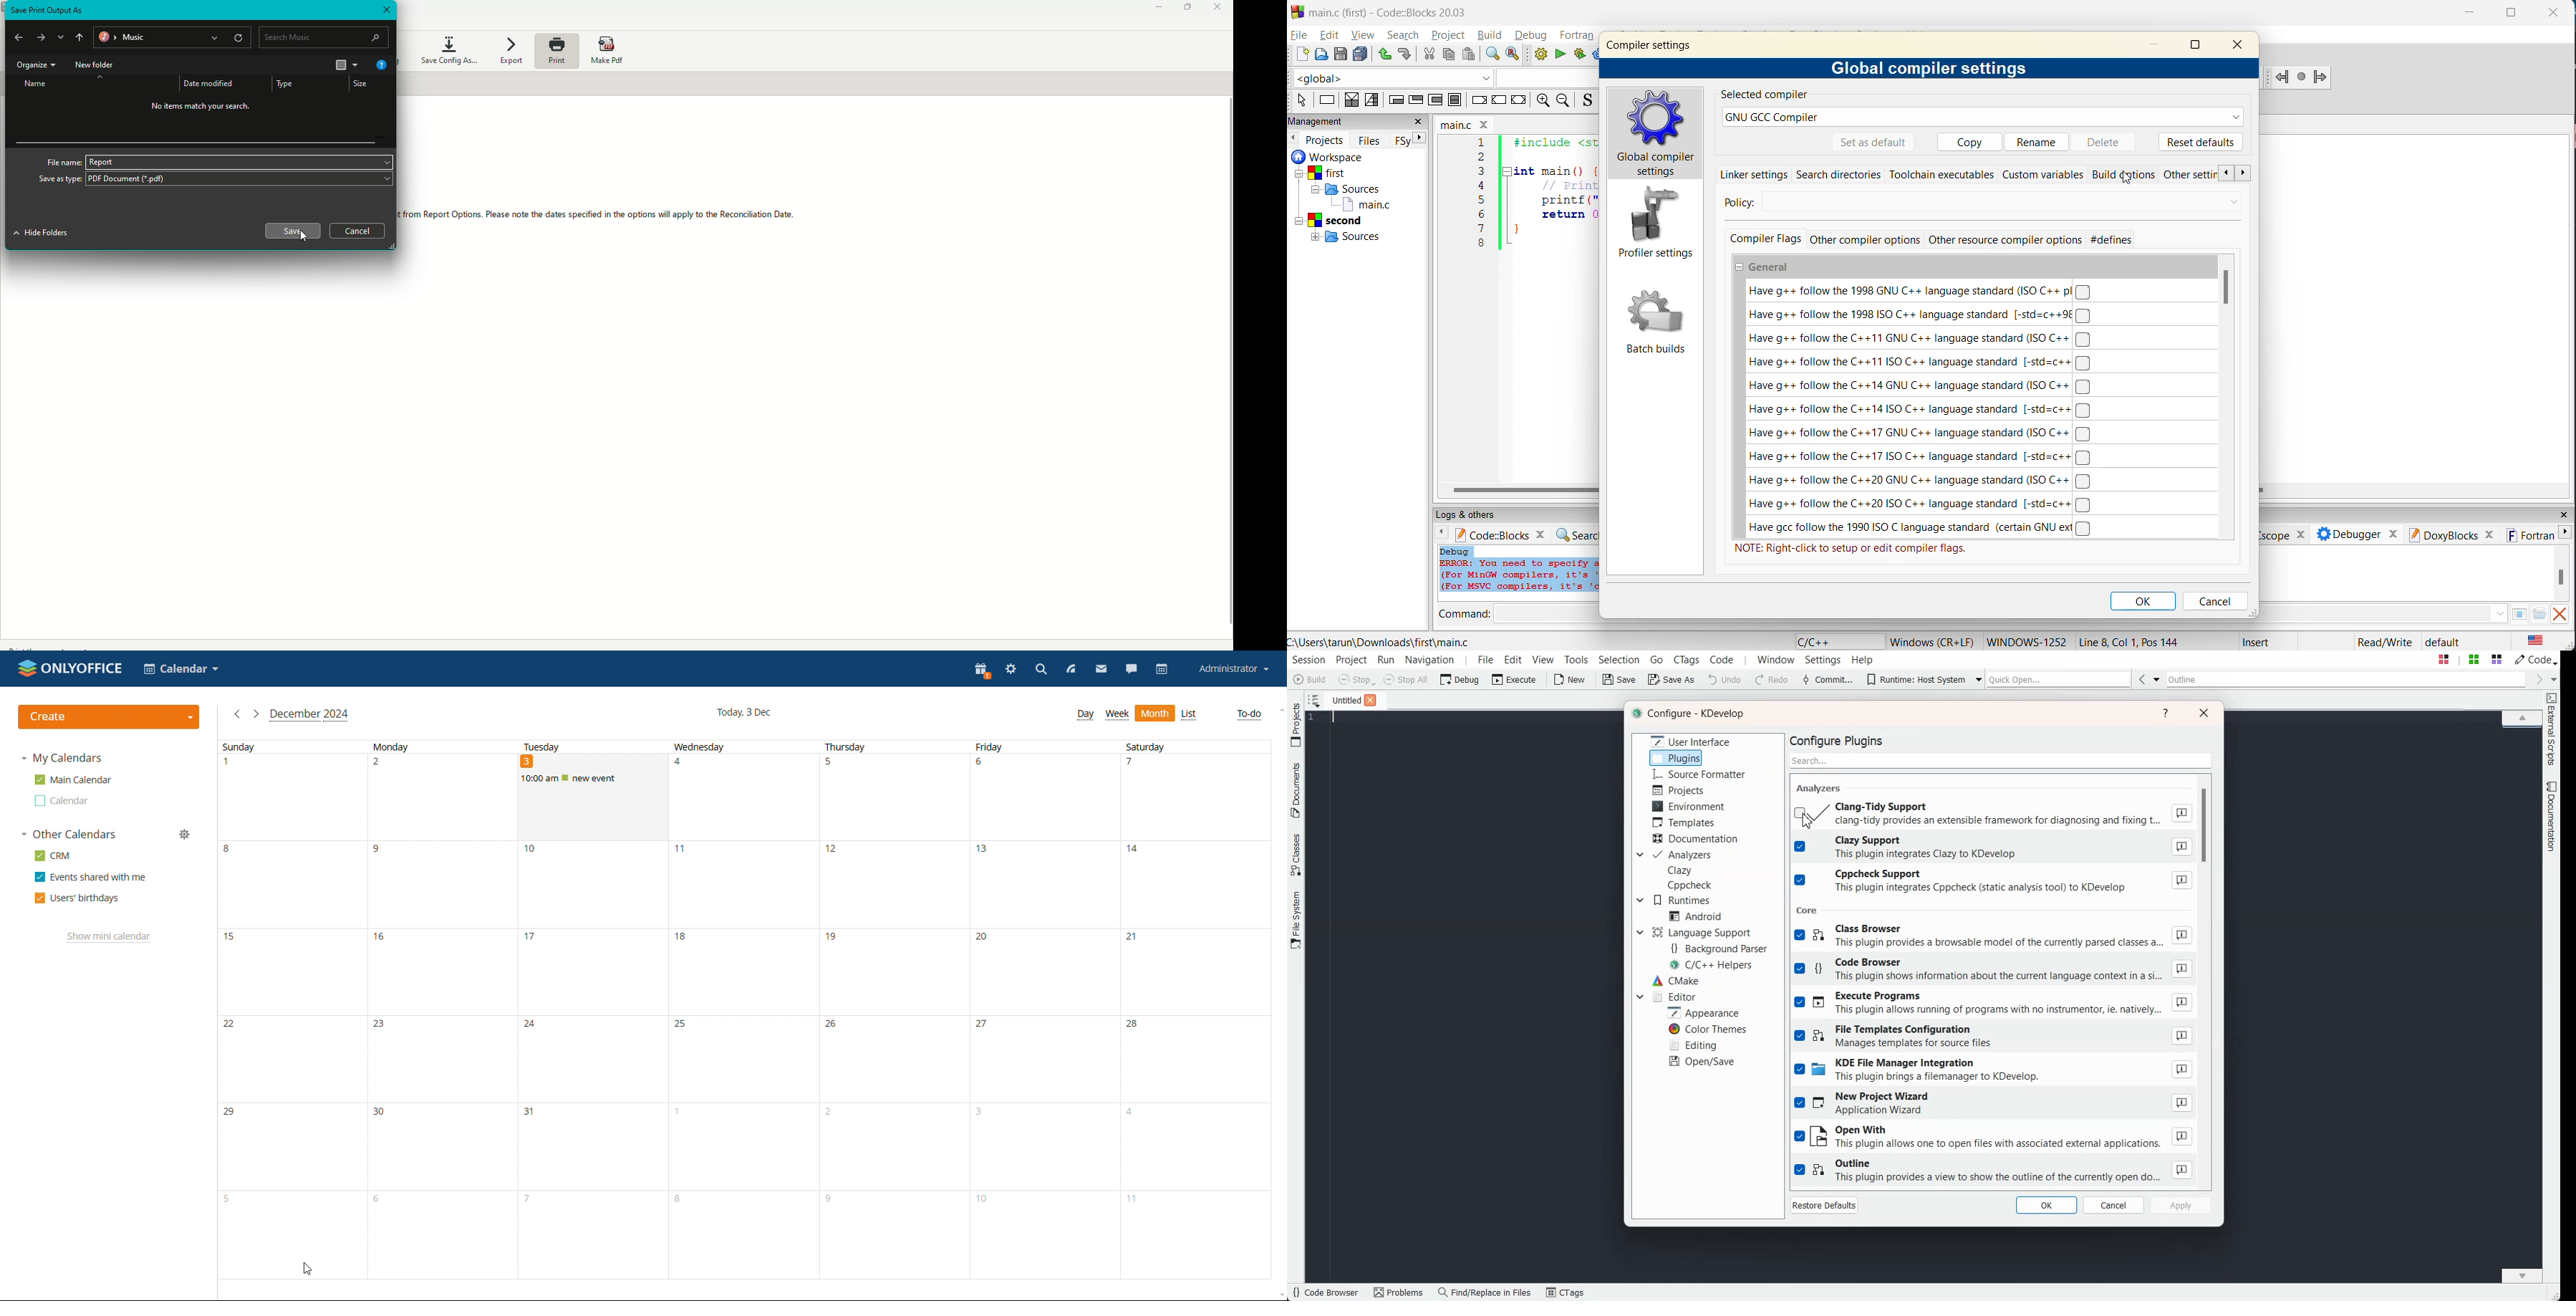  I want to click on list view, so click(1189, 715).